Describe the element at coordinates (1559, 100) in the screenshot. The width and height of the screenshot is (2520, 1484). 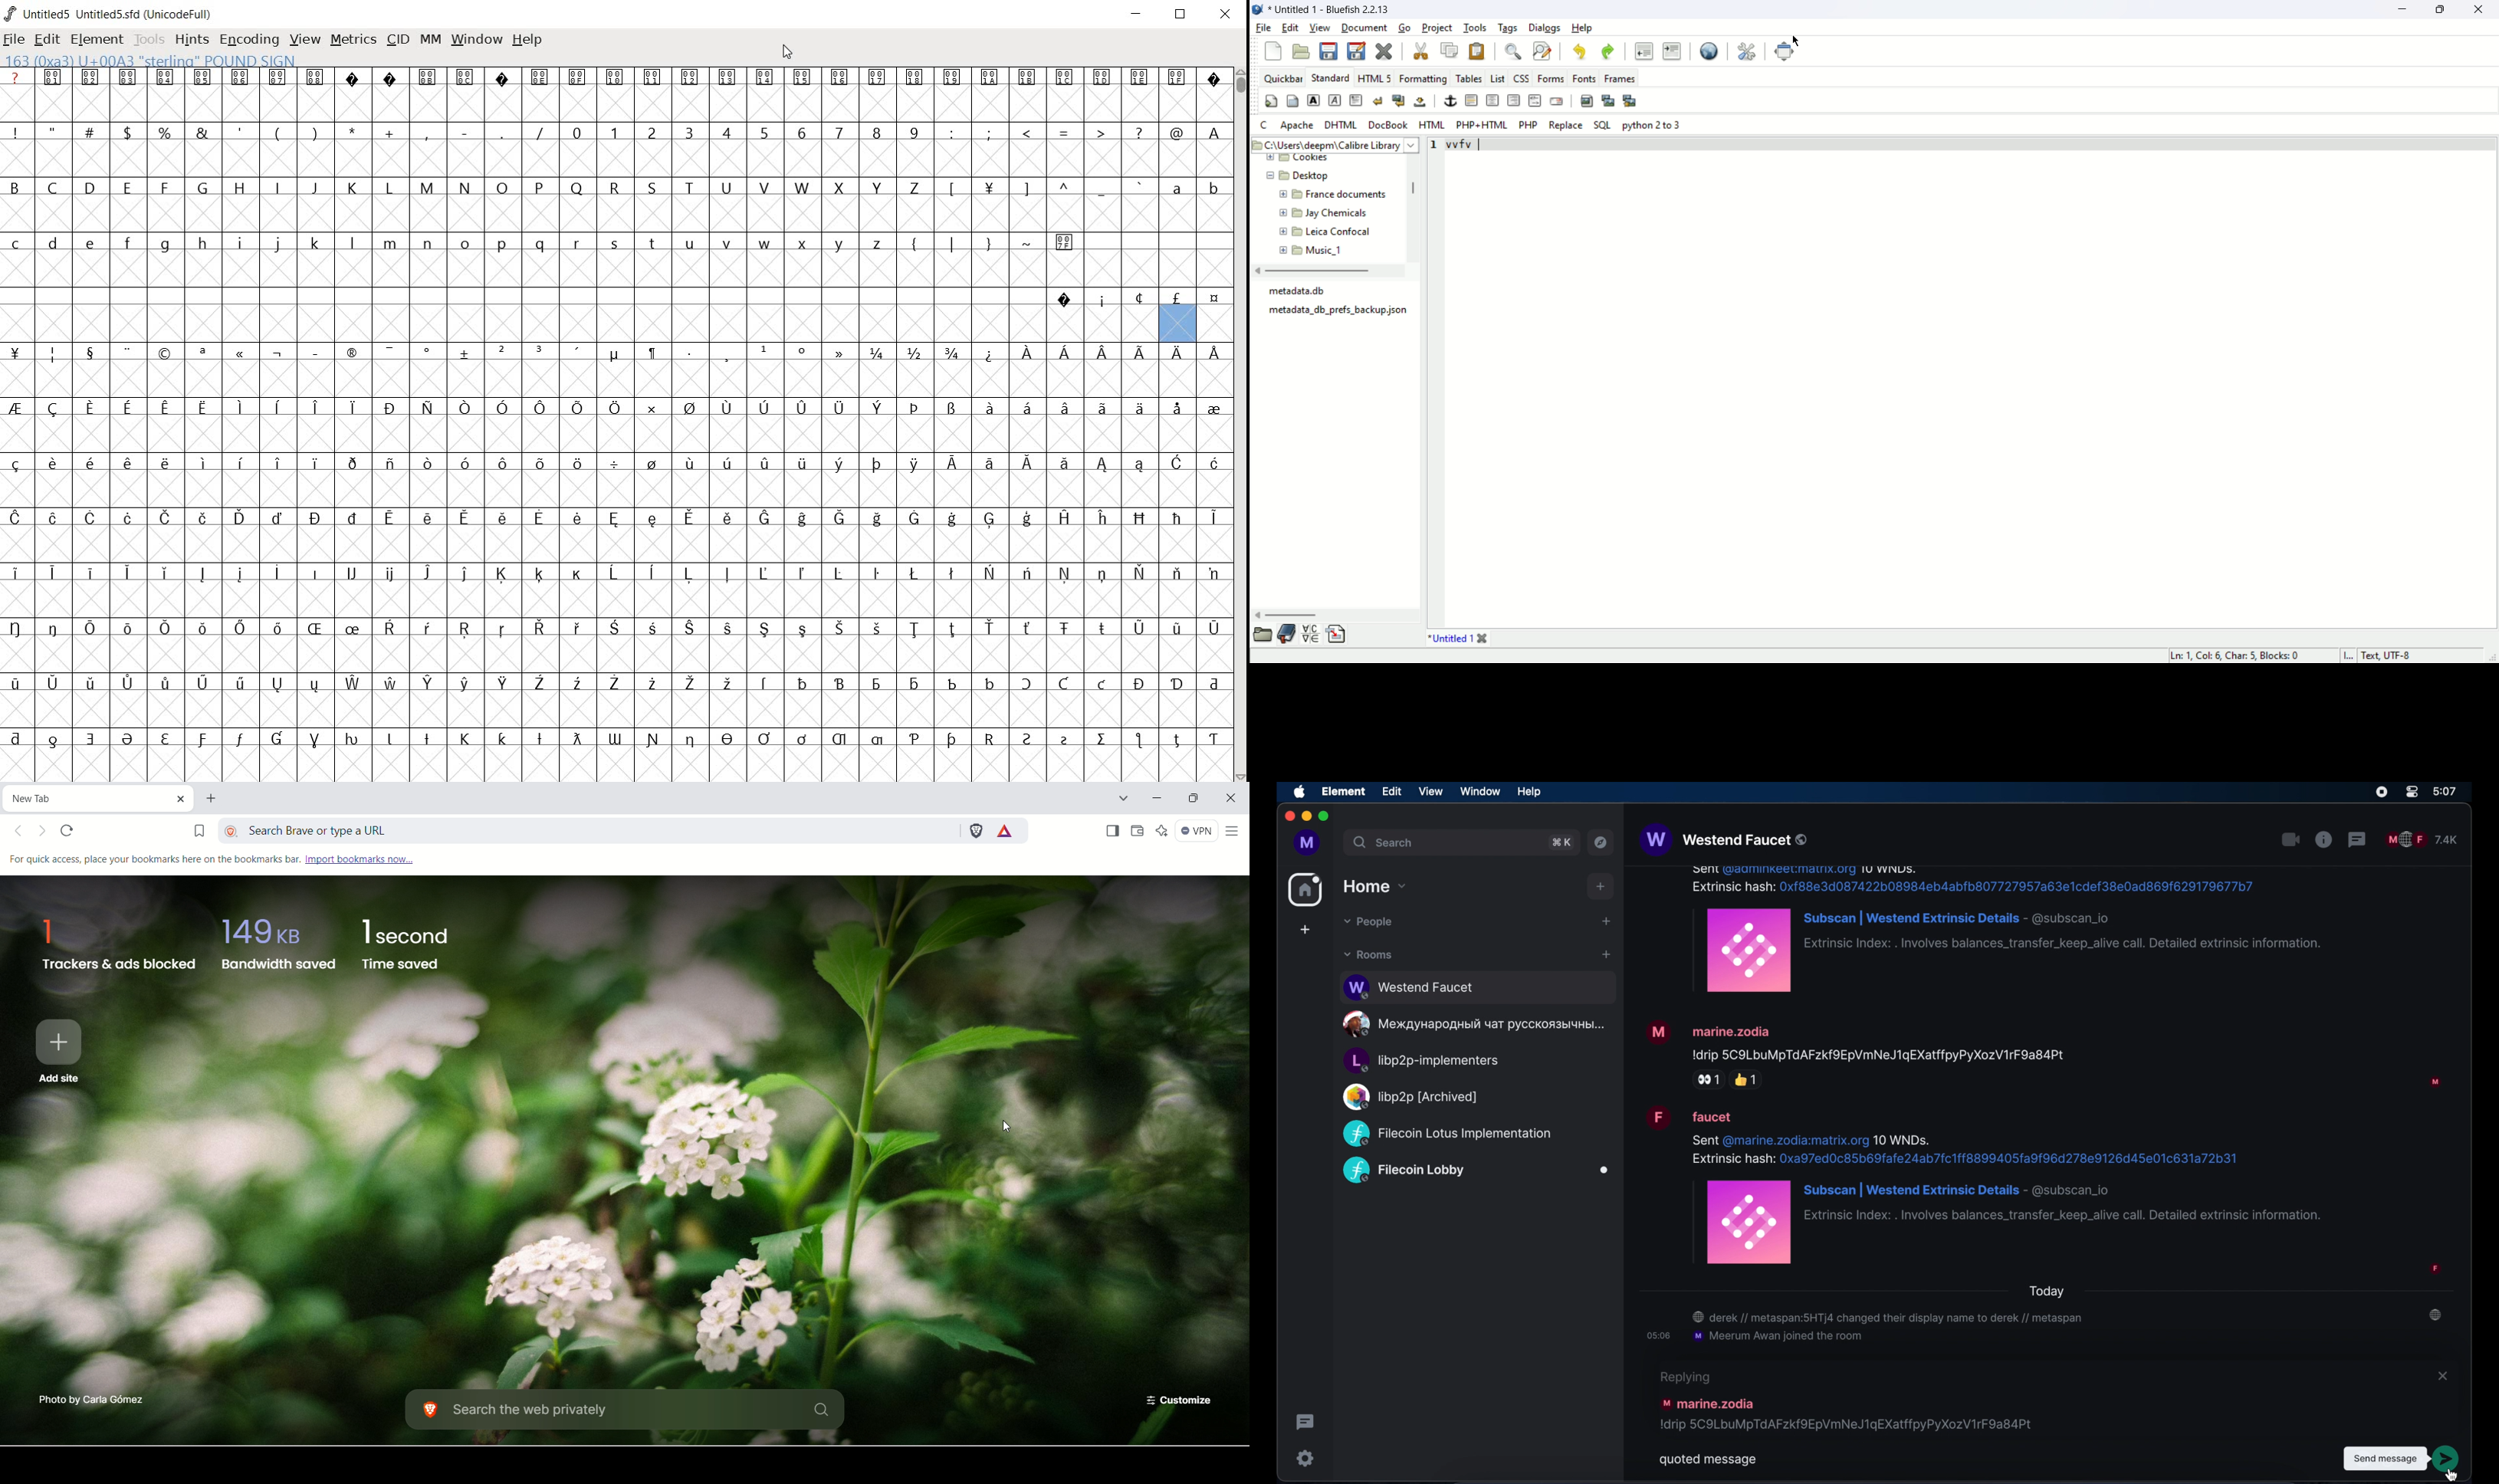
I see `email` at that location.